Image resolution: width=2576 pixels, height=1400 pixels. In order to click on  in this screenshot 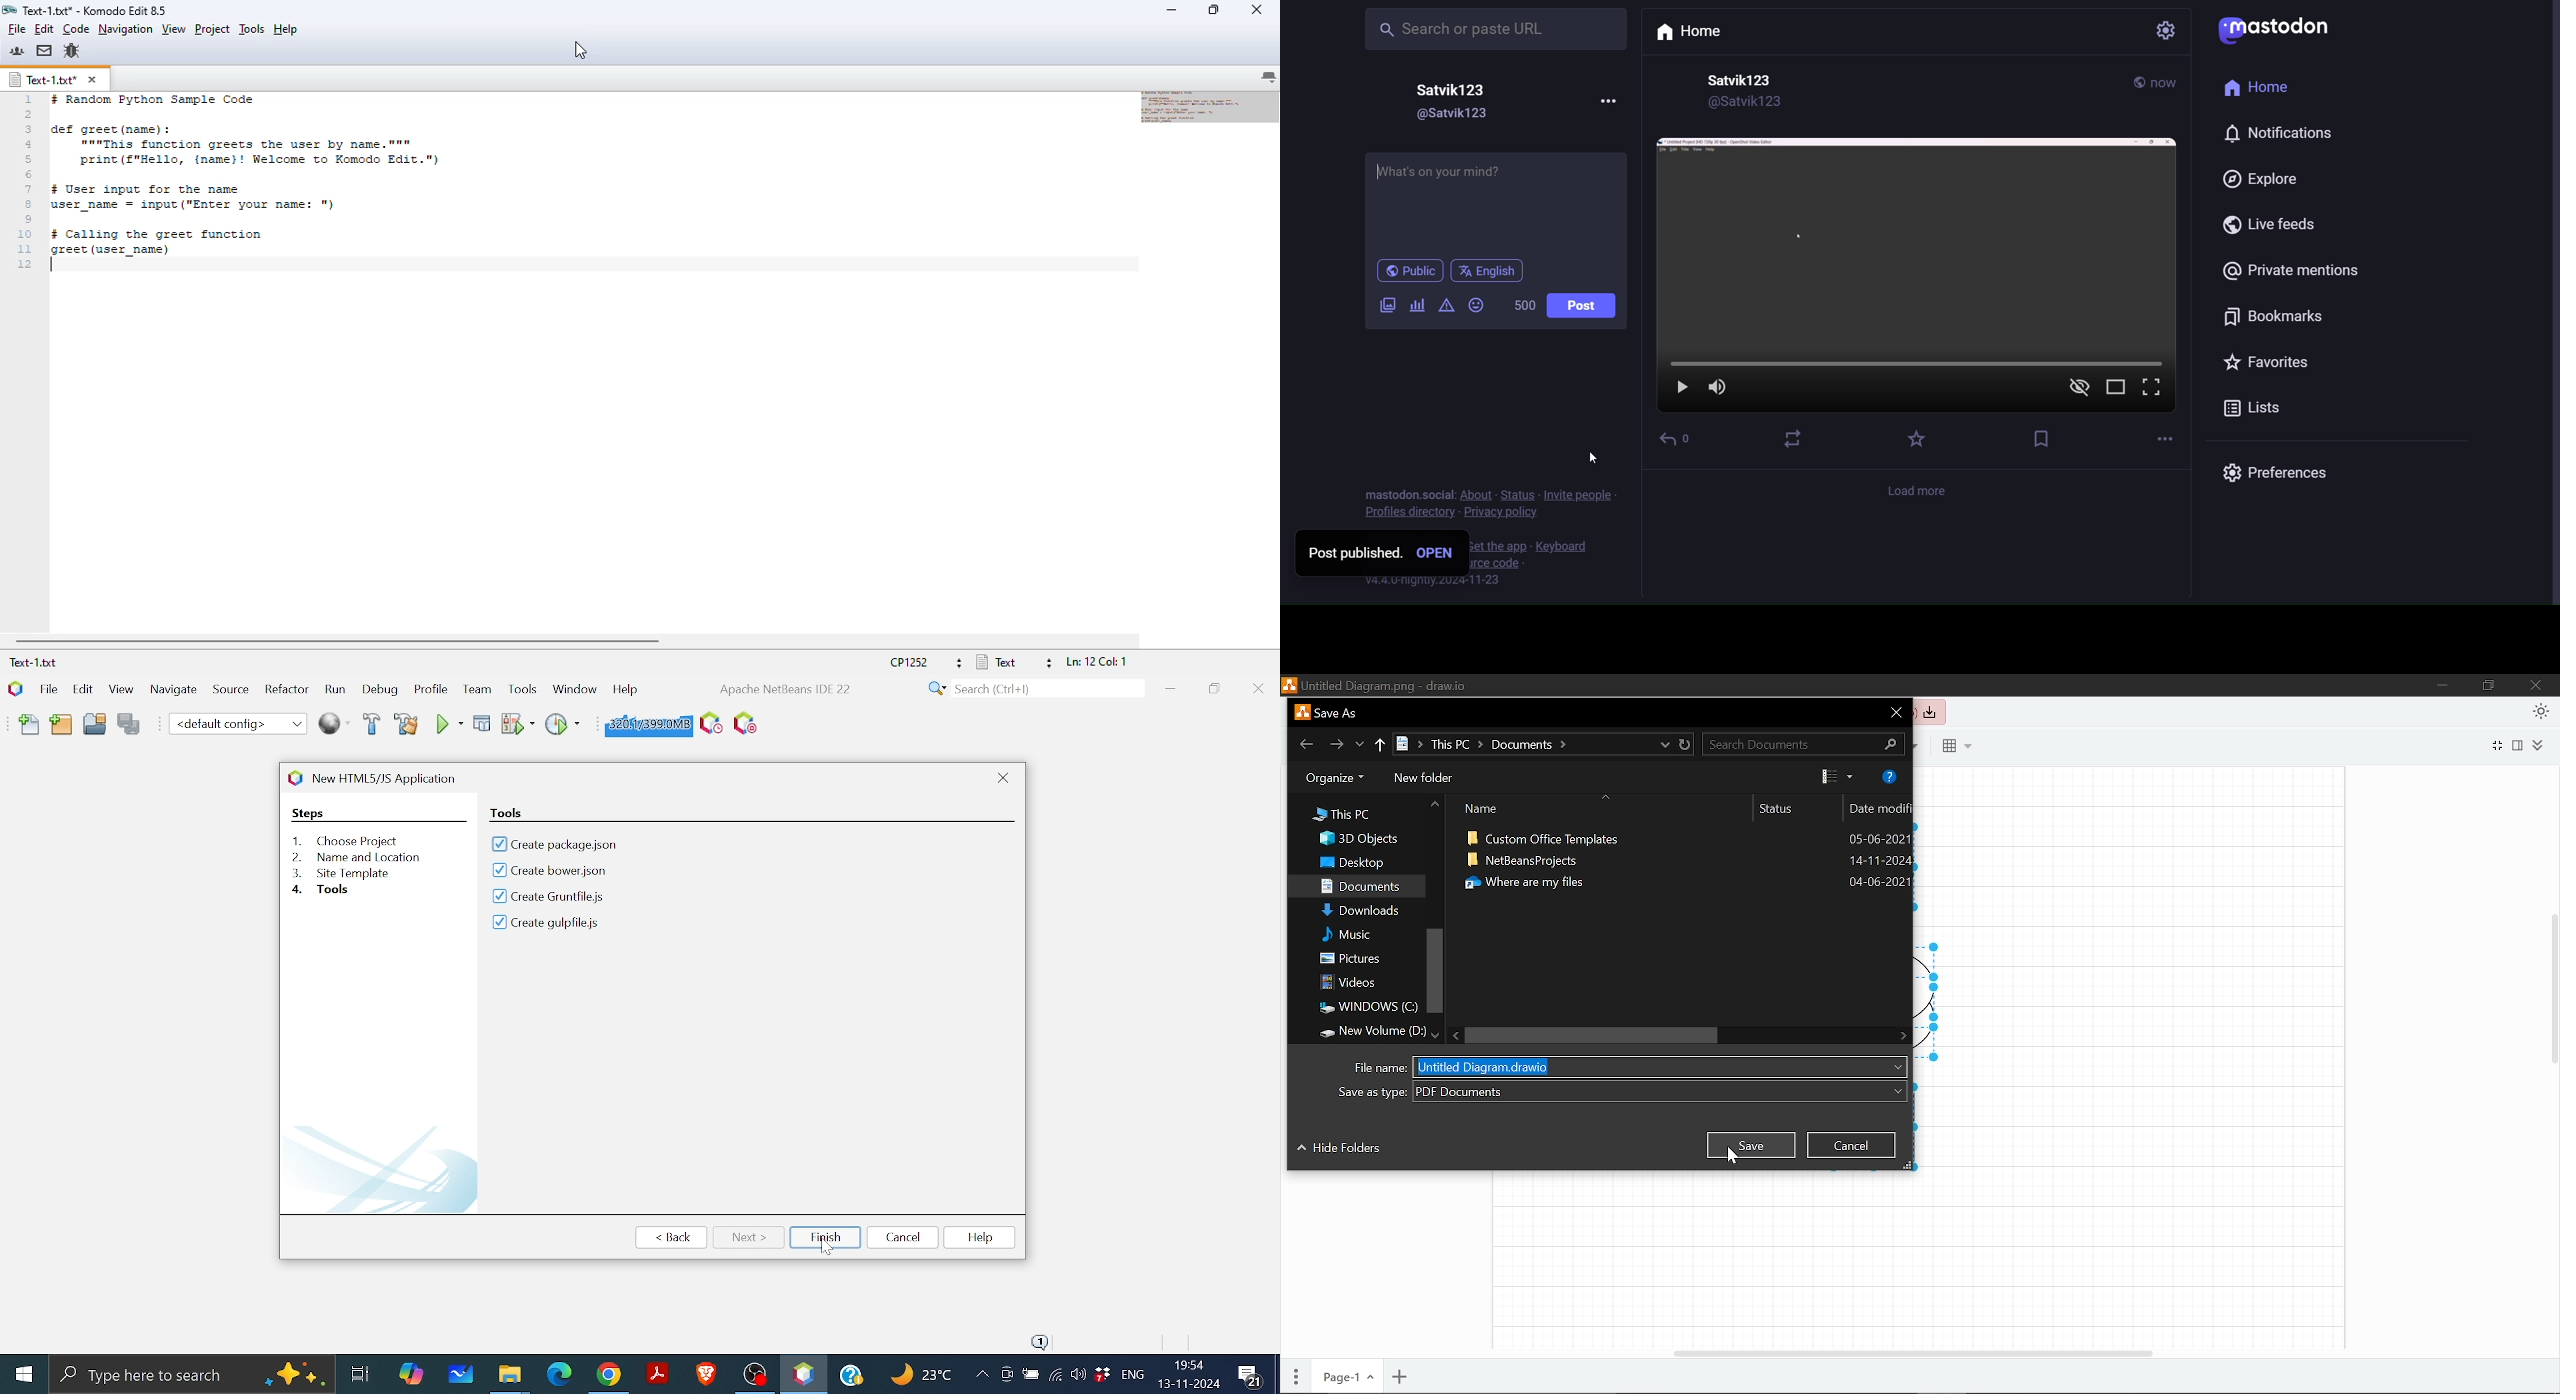, I will do `click(1078, 1373)`.